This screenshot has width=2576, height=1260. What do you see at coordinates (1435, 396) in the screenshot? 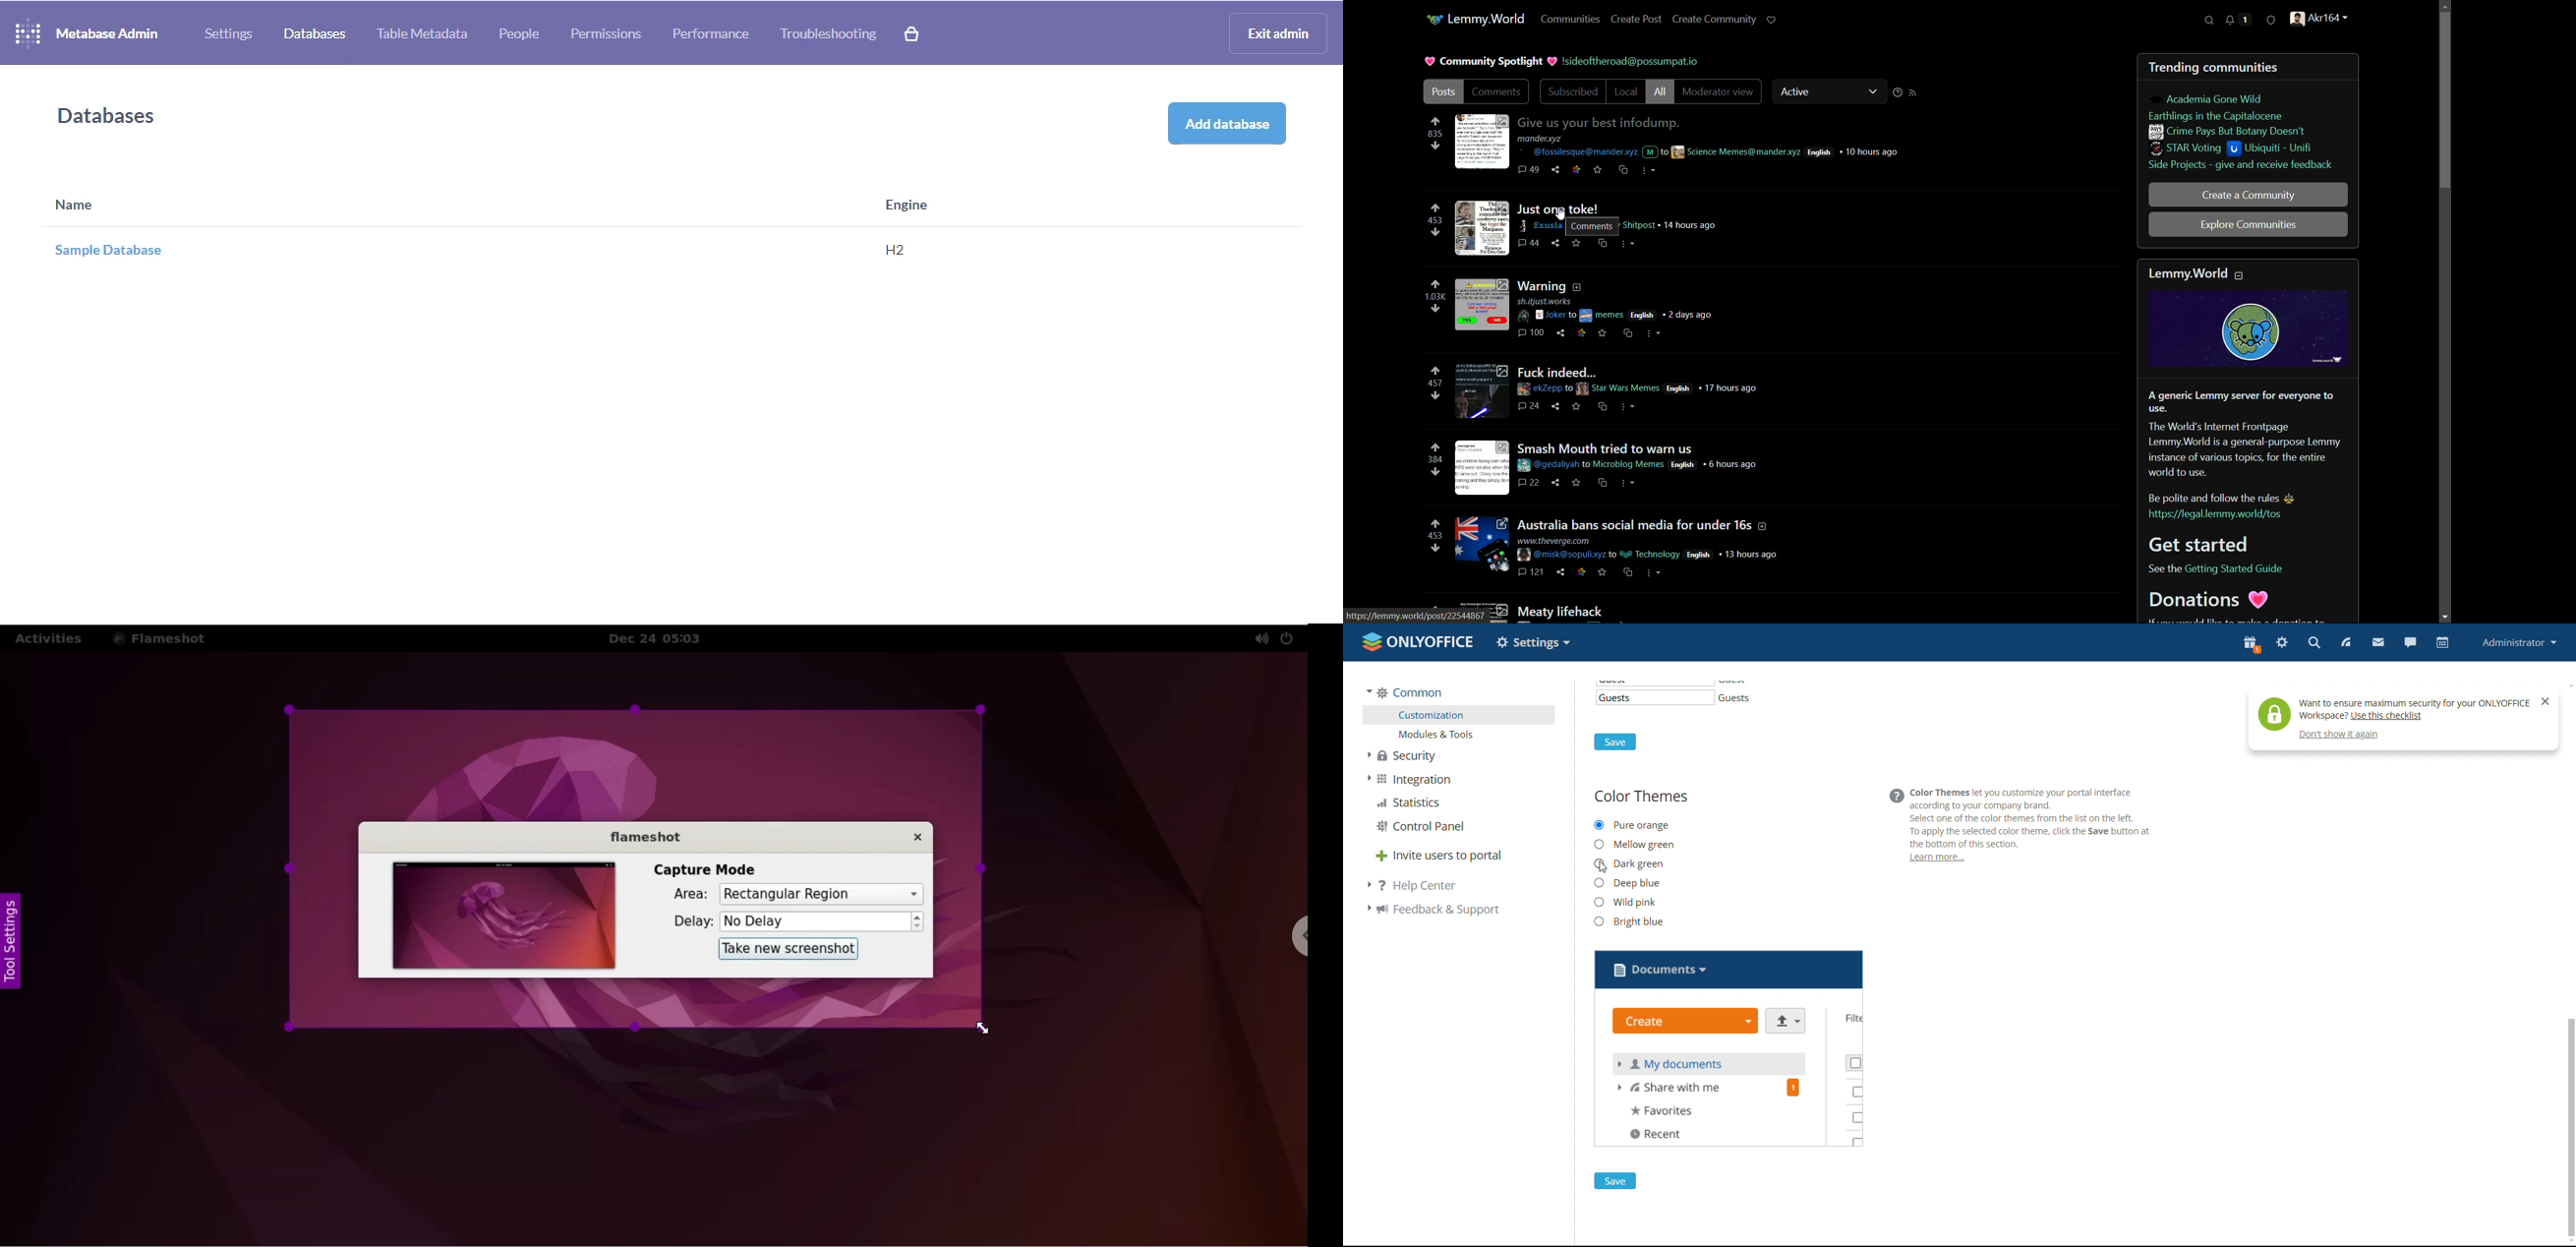
I see `downvote` at bounding box center [1435, 396].